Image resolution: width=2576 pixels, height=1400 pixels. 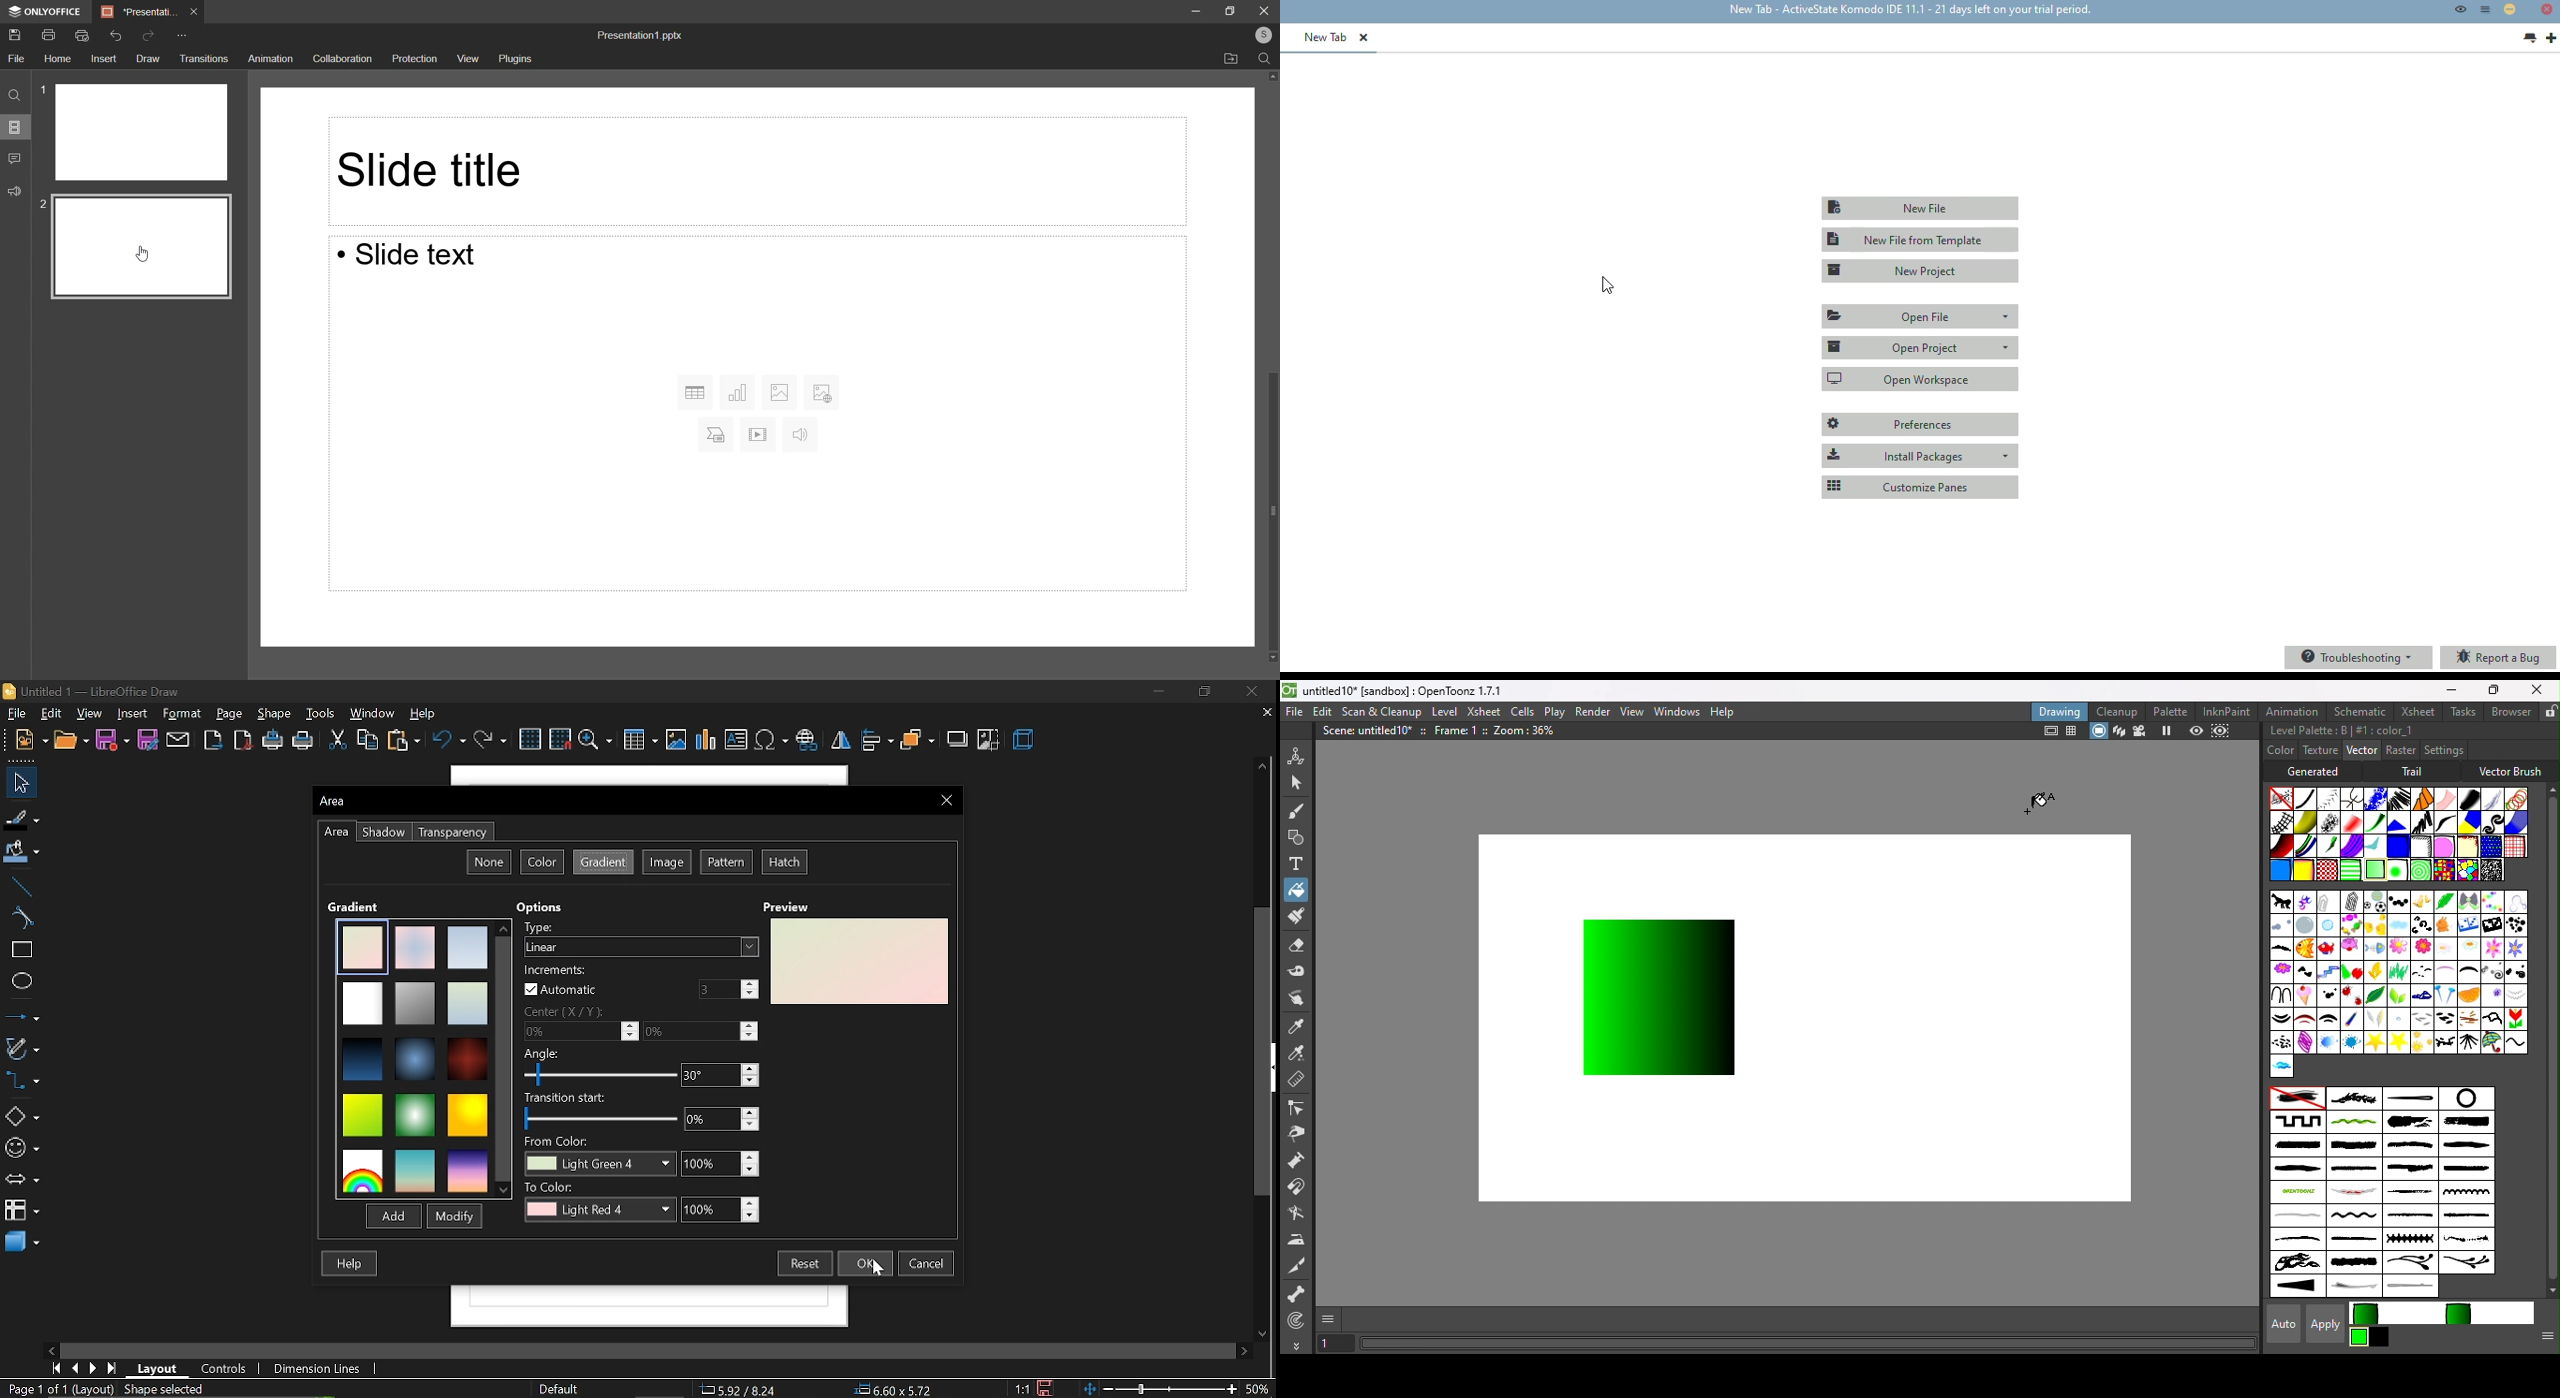 What do you see at coordinates (44, 205) in the screenshot?
I see `2` at bounding box center [44, 205].